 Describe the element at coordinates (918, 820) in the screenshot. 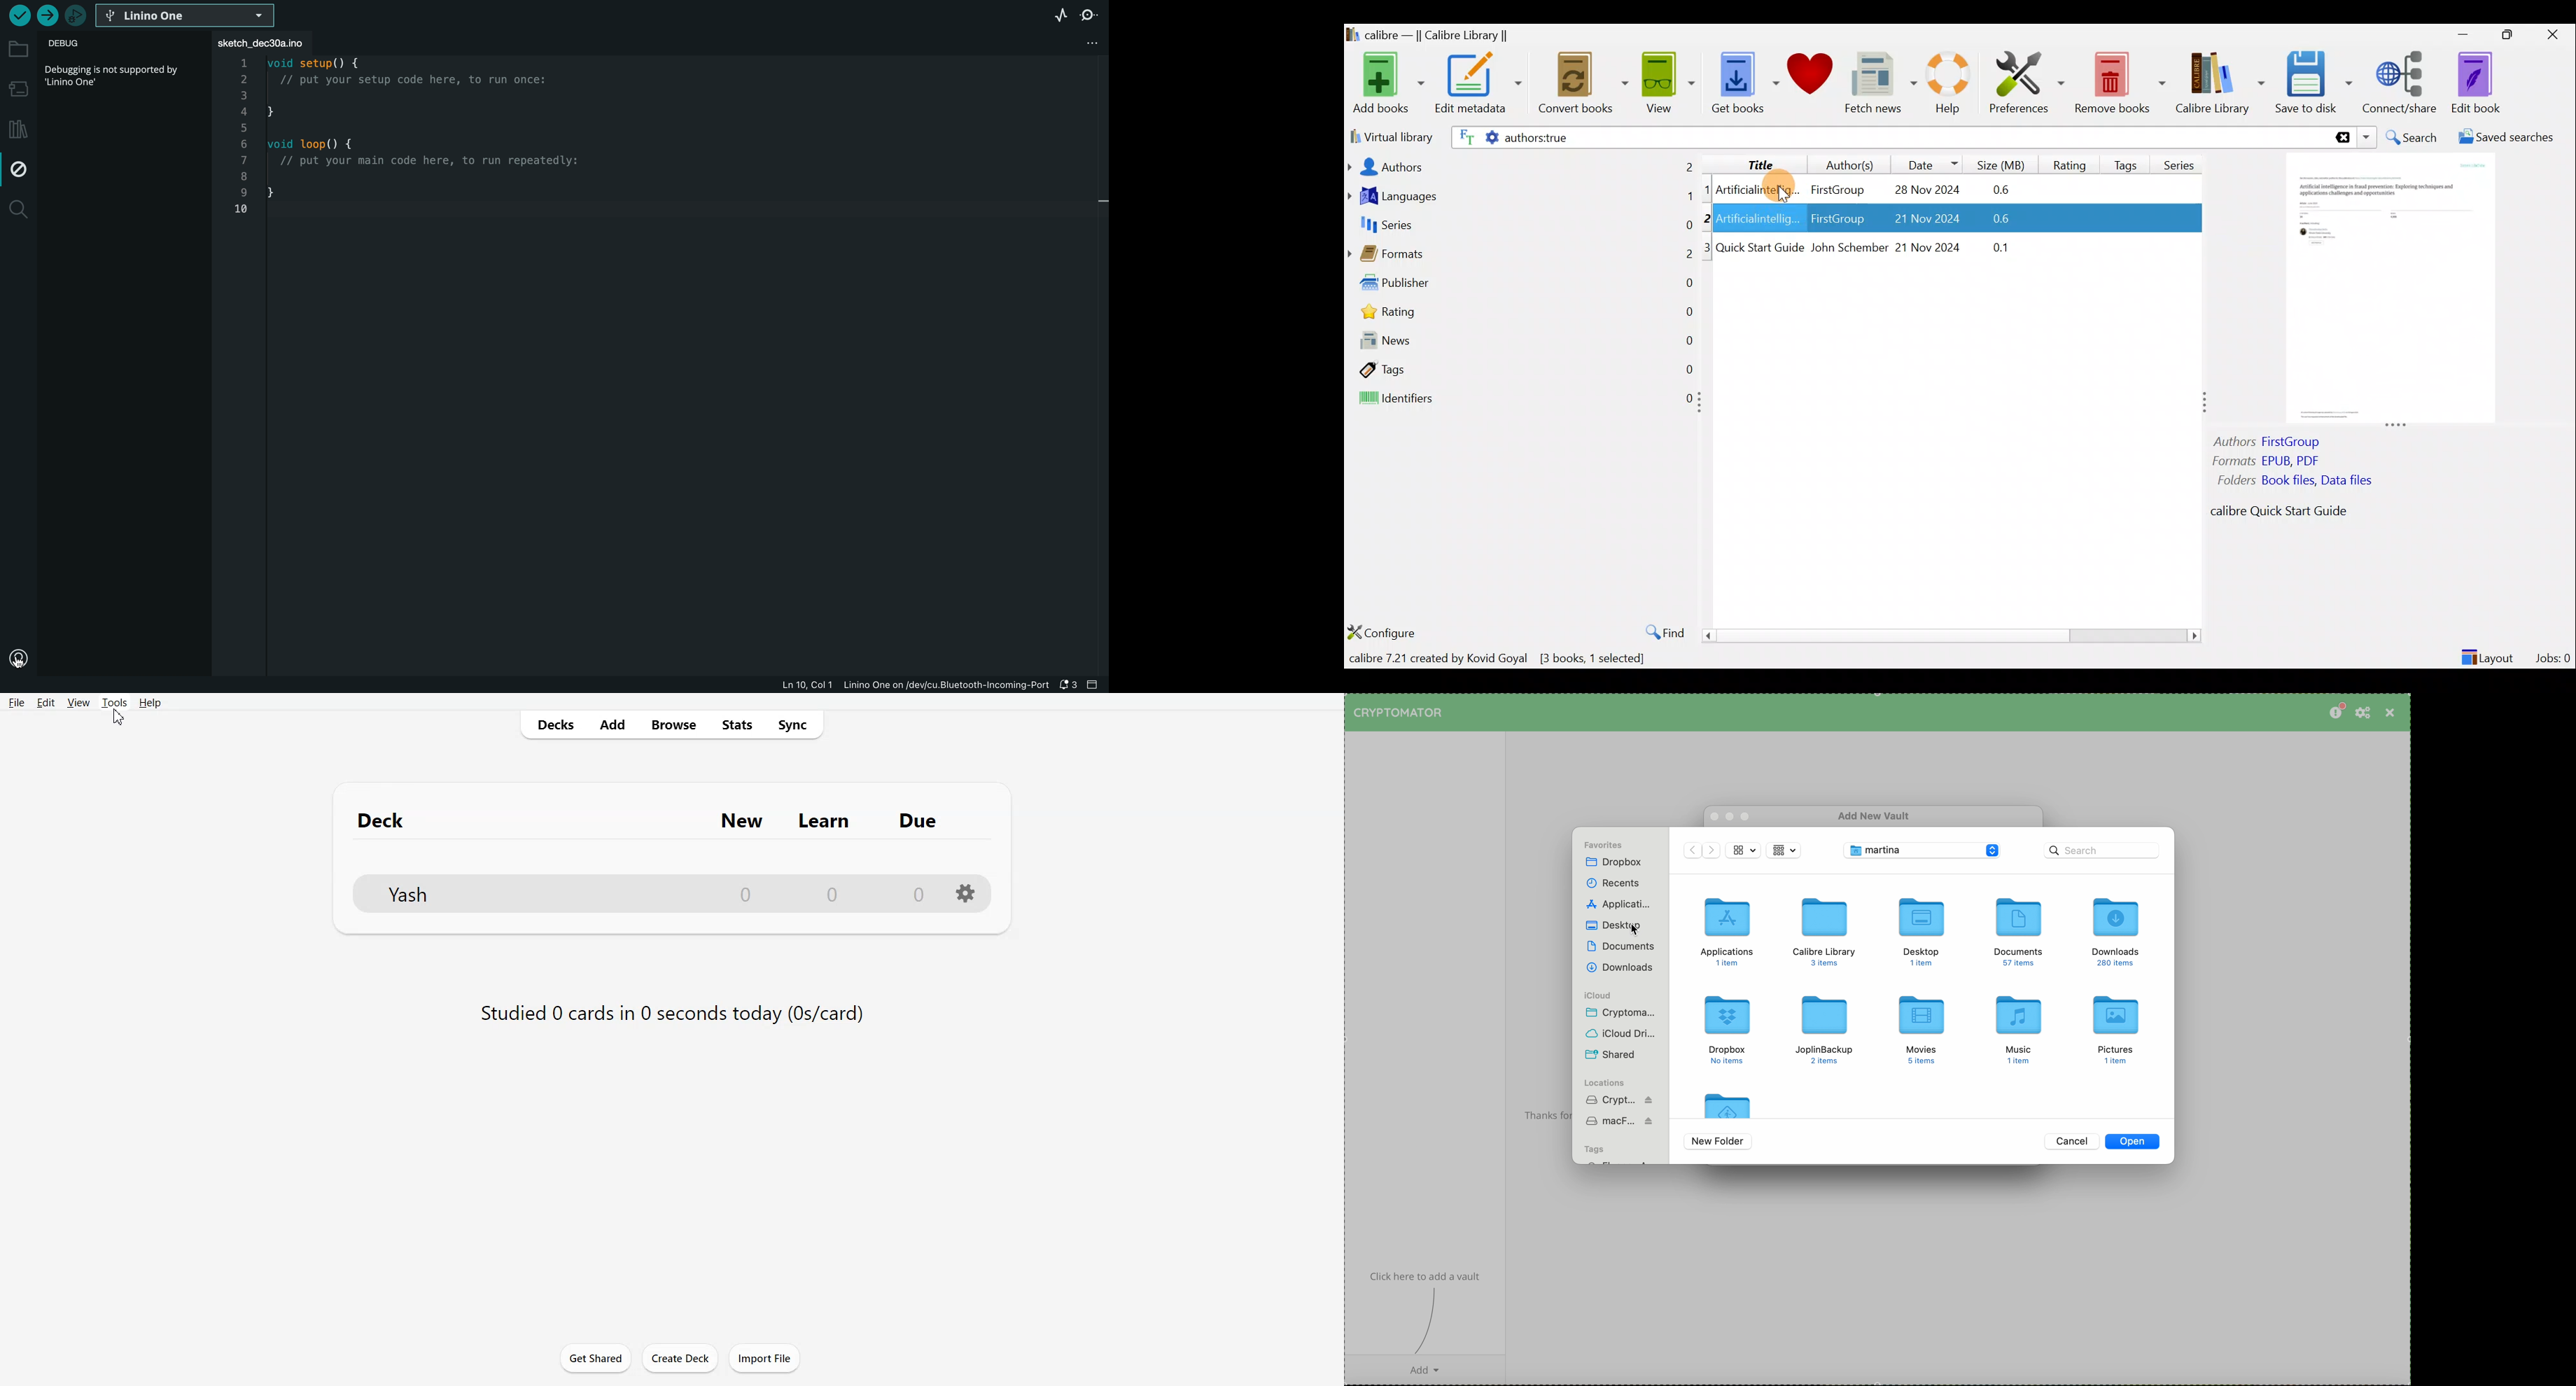

I see `Due` at that location.